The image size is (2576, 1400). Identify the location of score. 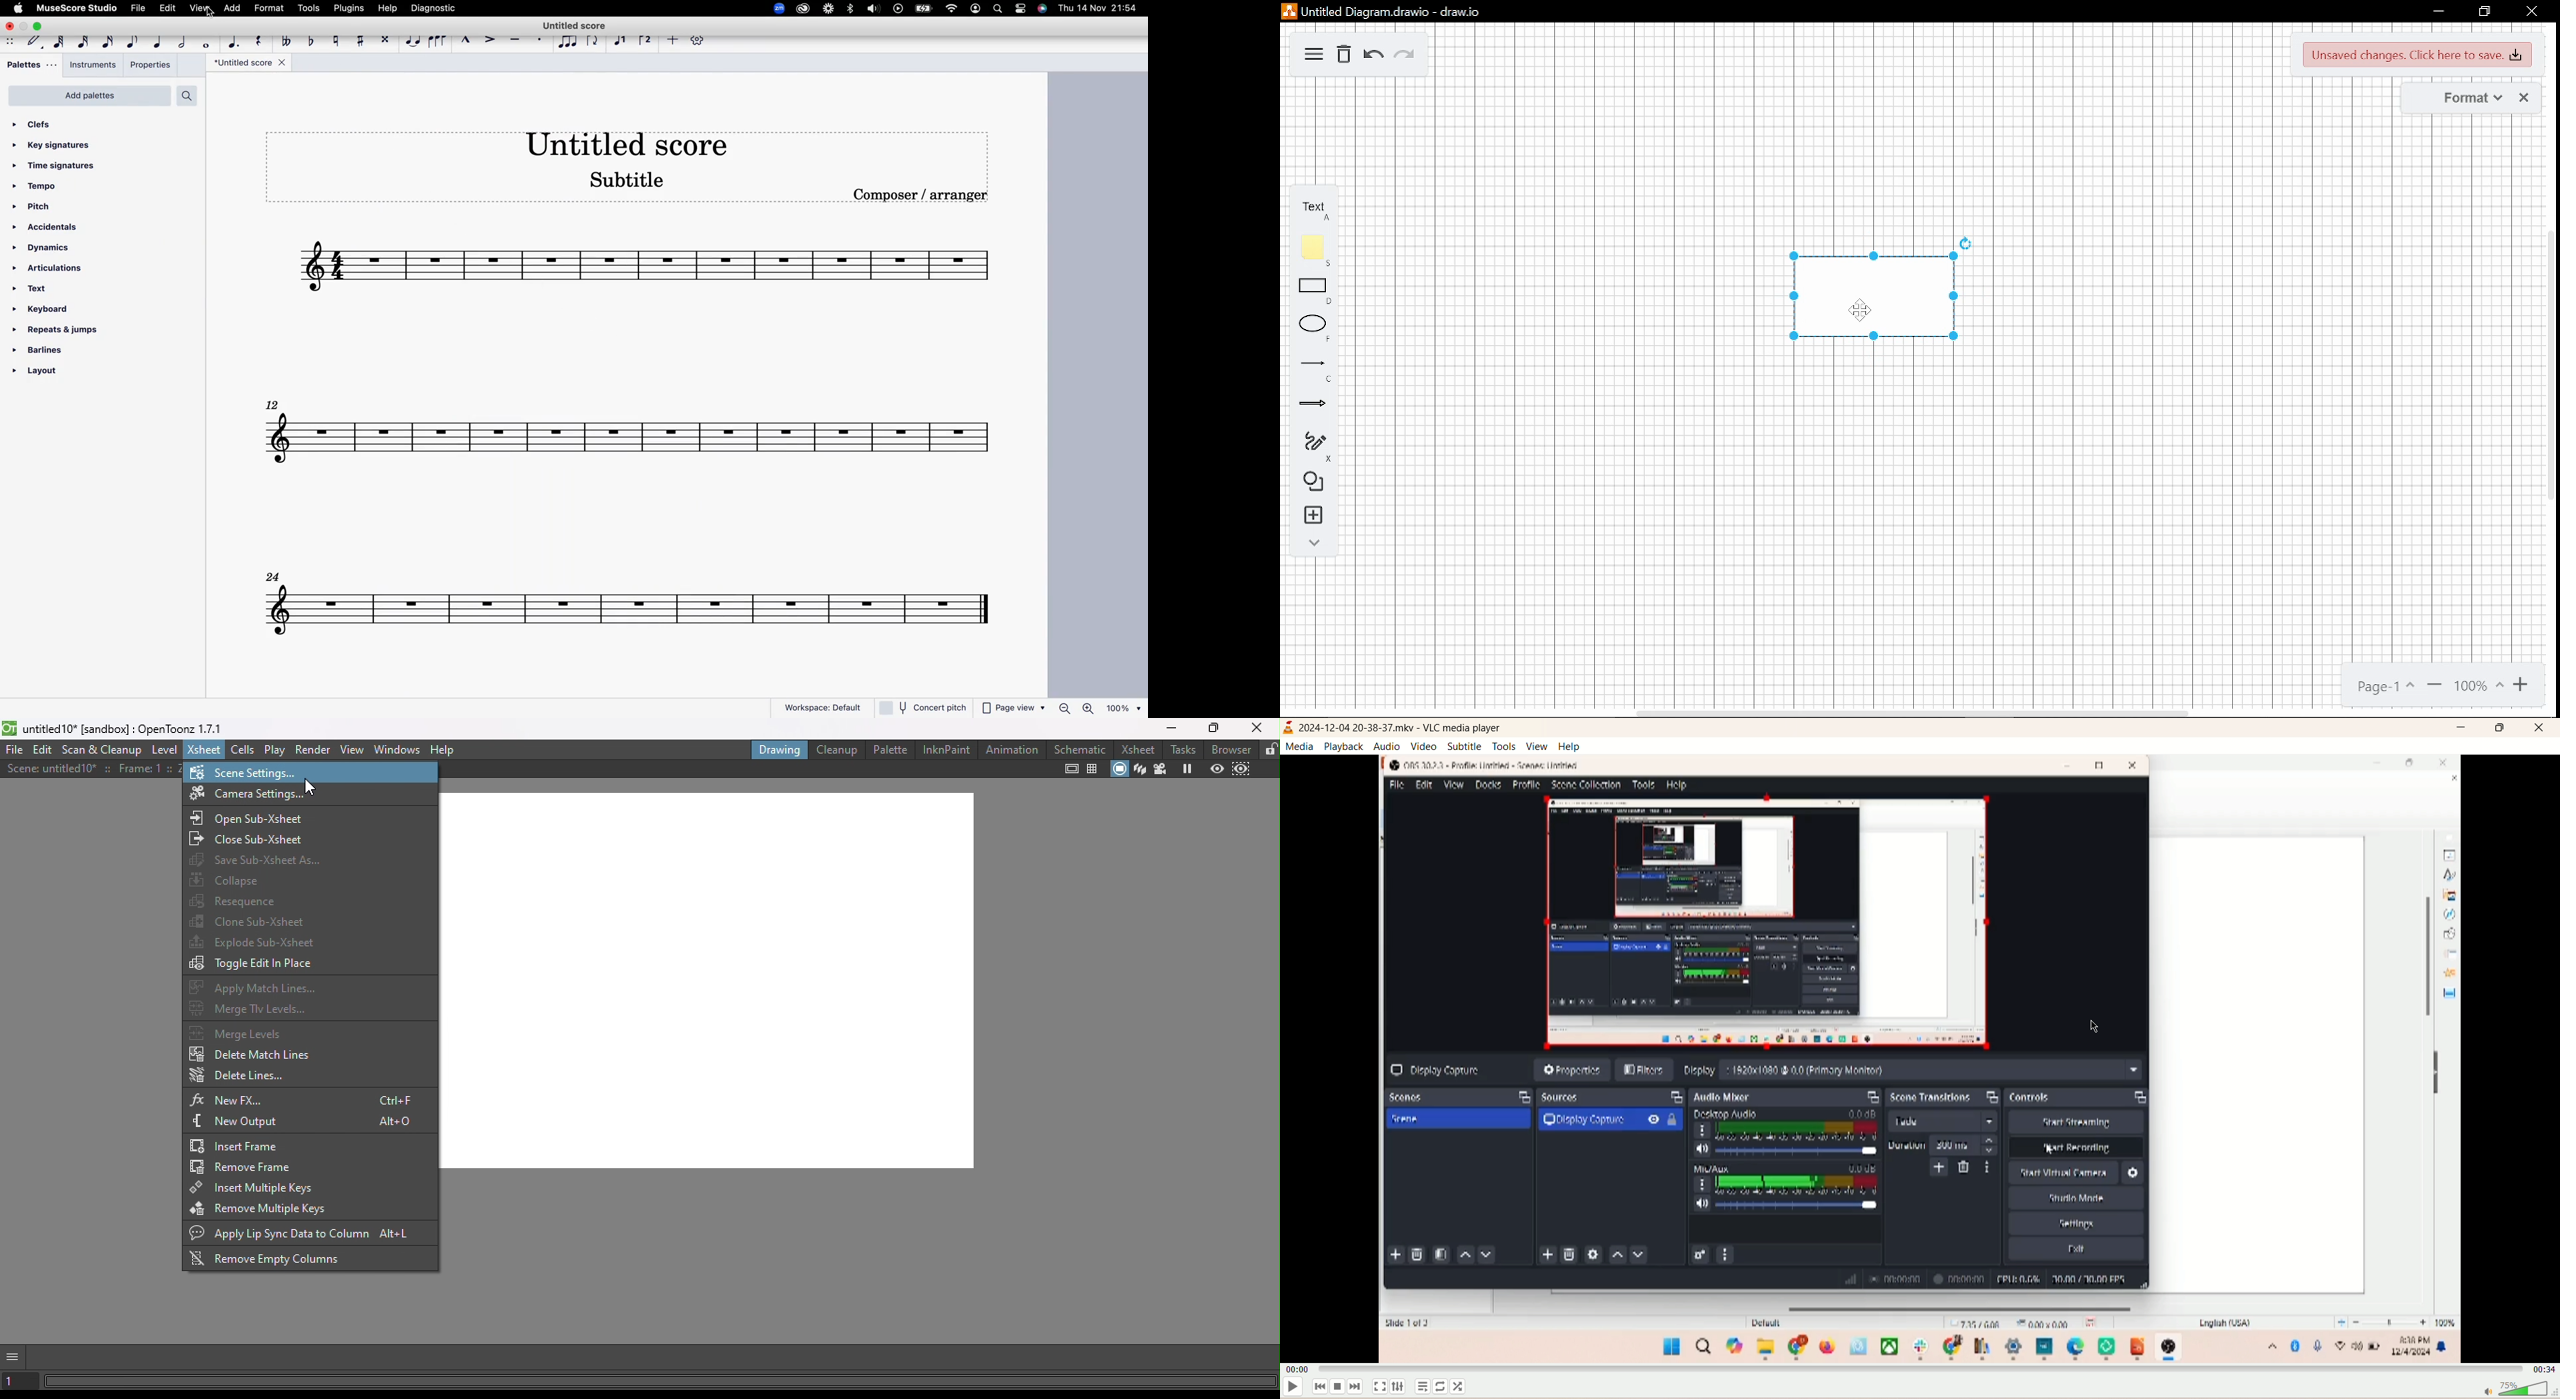
(627, 602).